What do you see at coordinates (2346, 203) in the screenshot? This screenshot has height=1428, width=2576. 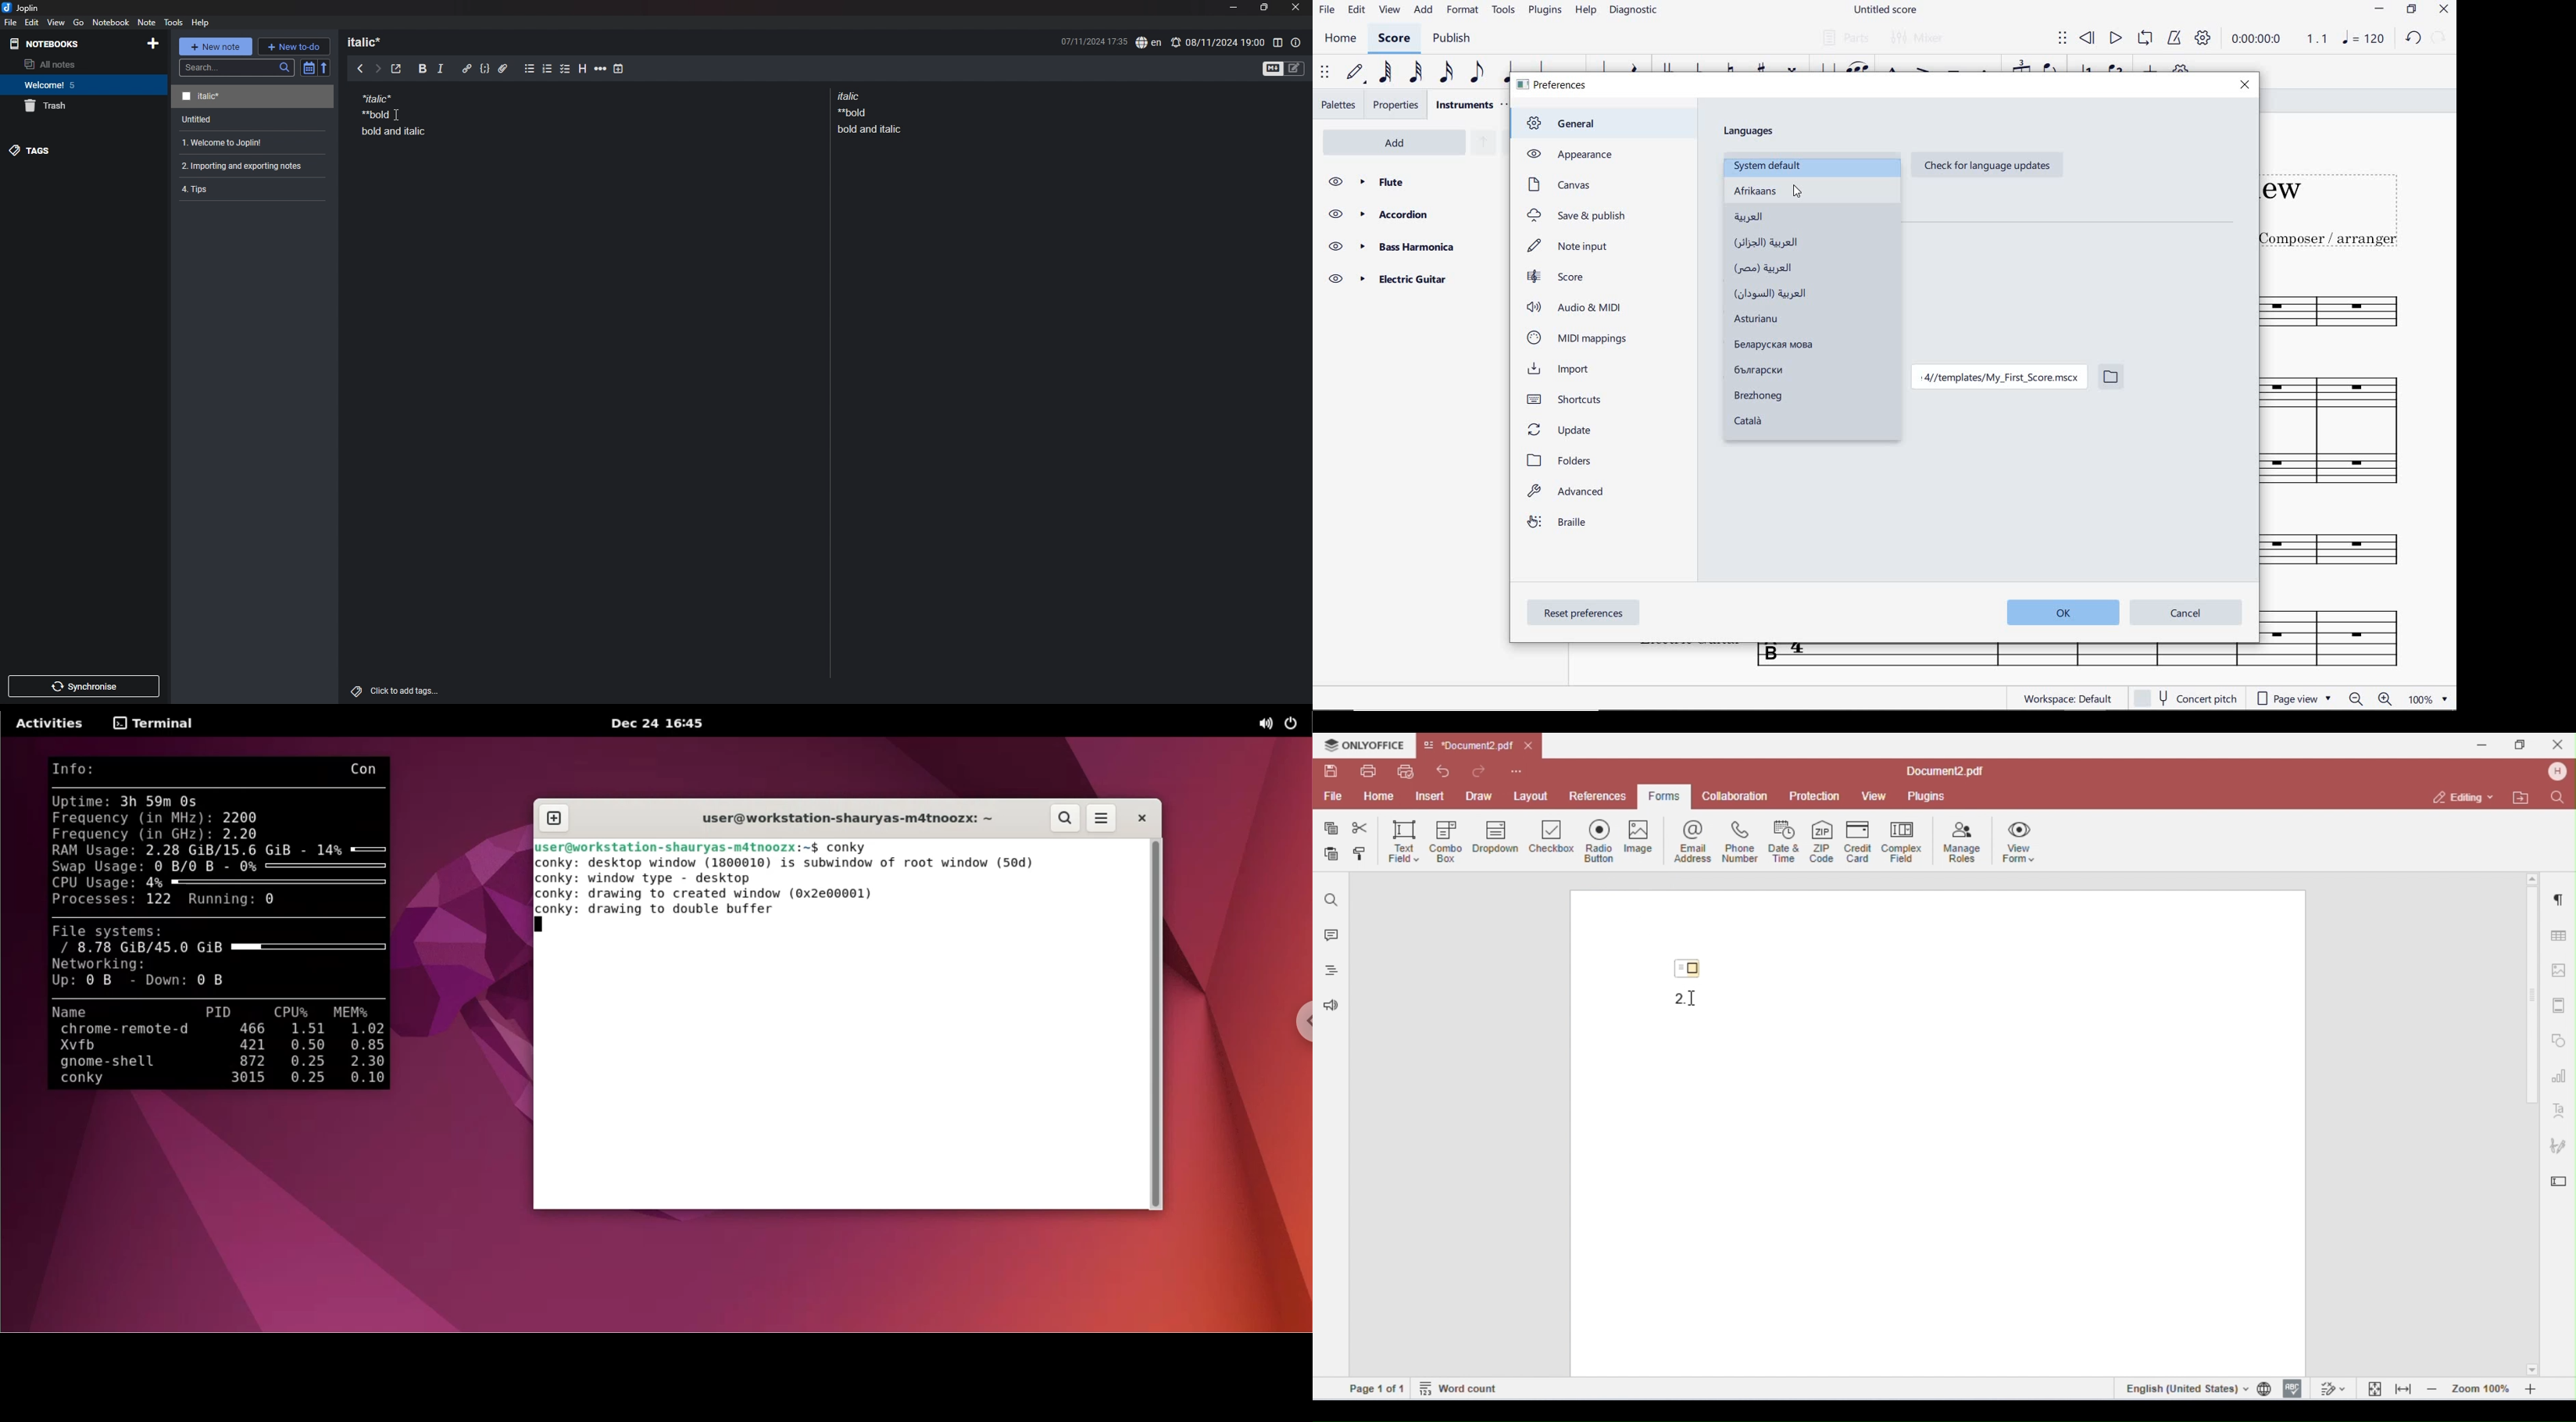 I see `Title` at bounding box center [2346, 203].